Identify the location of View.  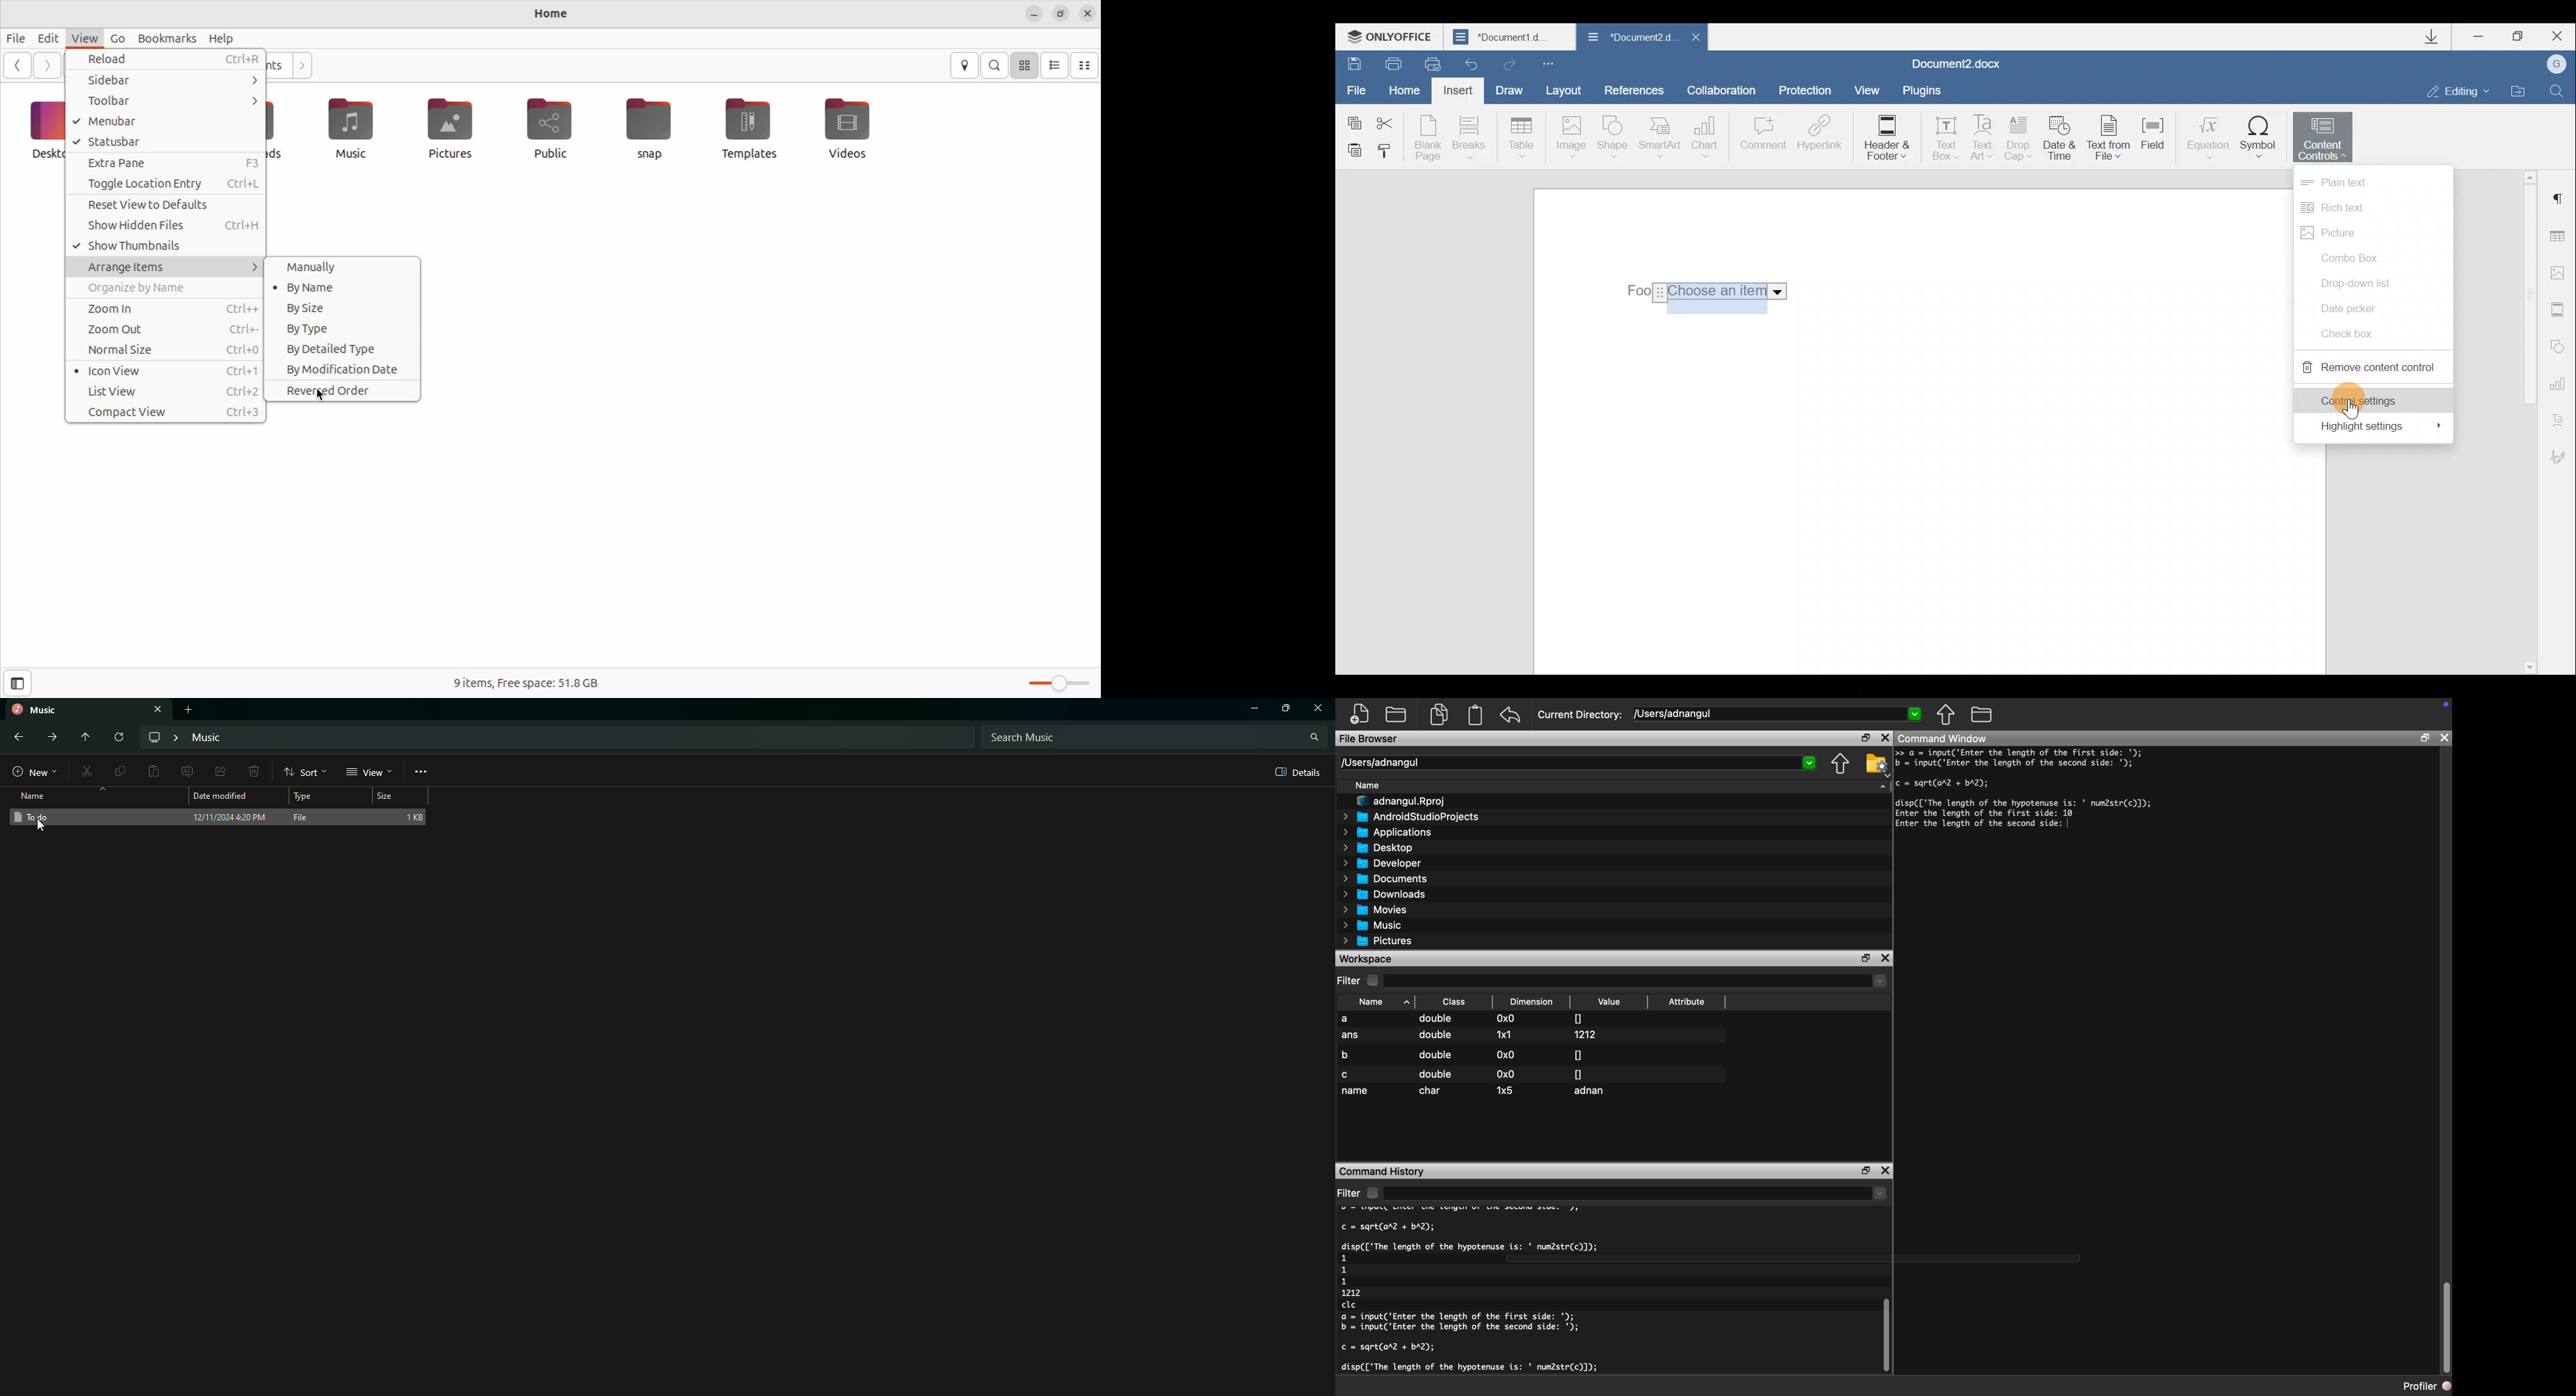
(369, 773).